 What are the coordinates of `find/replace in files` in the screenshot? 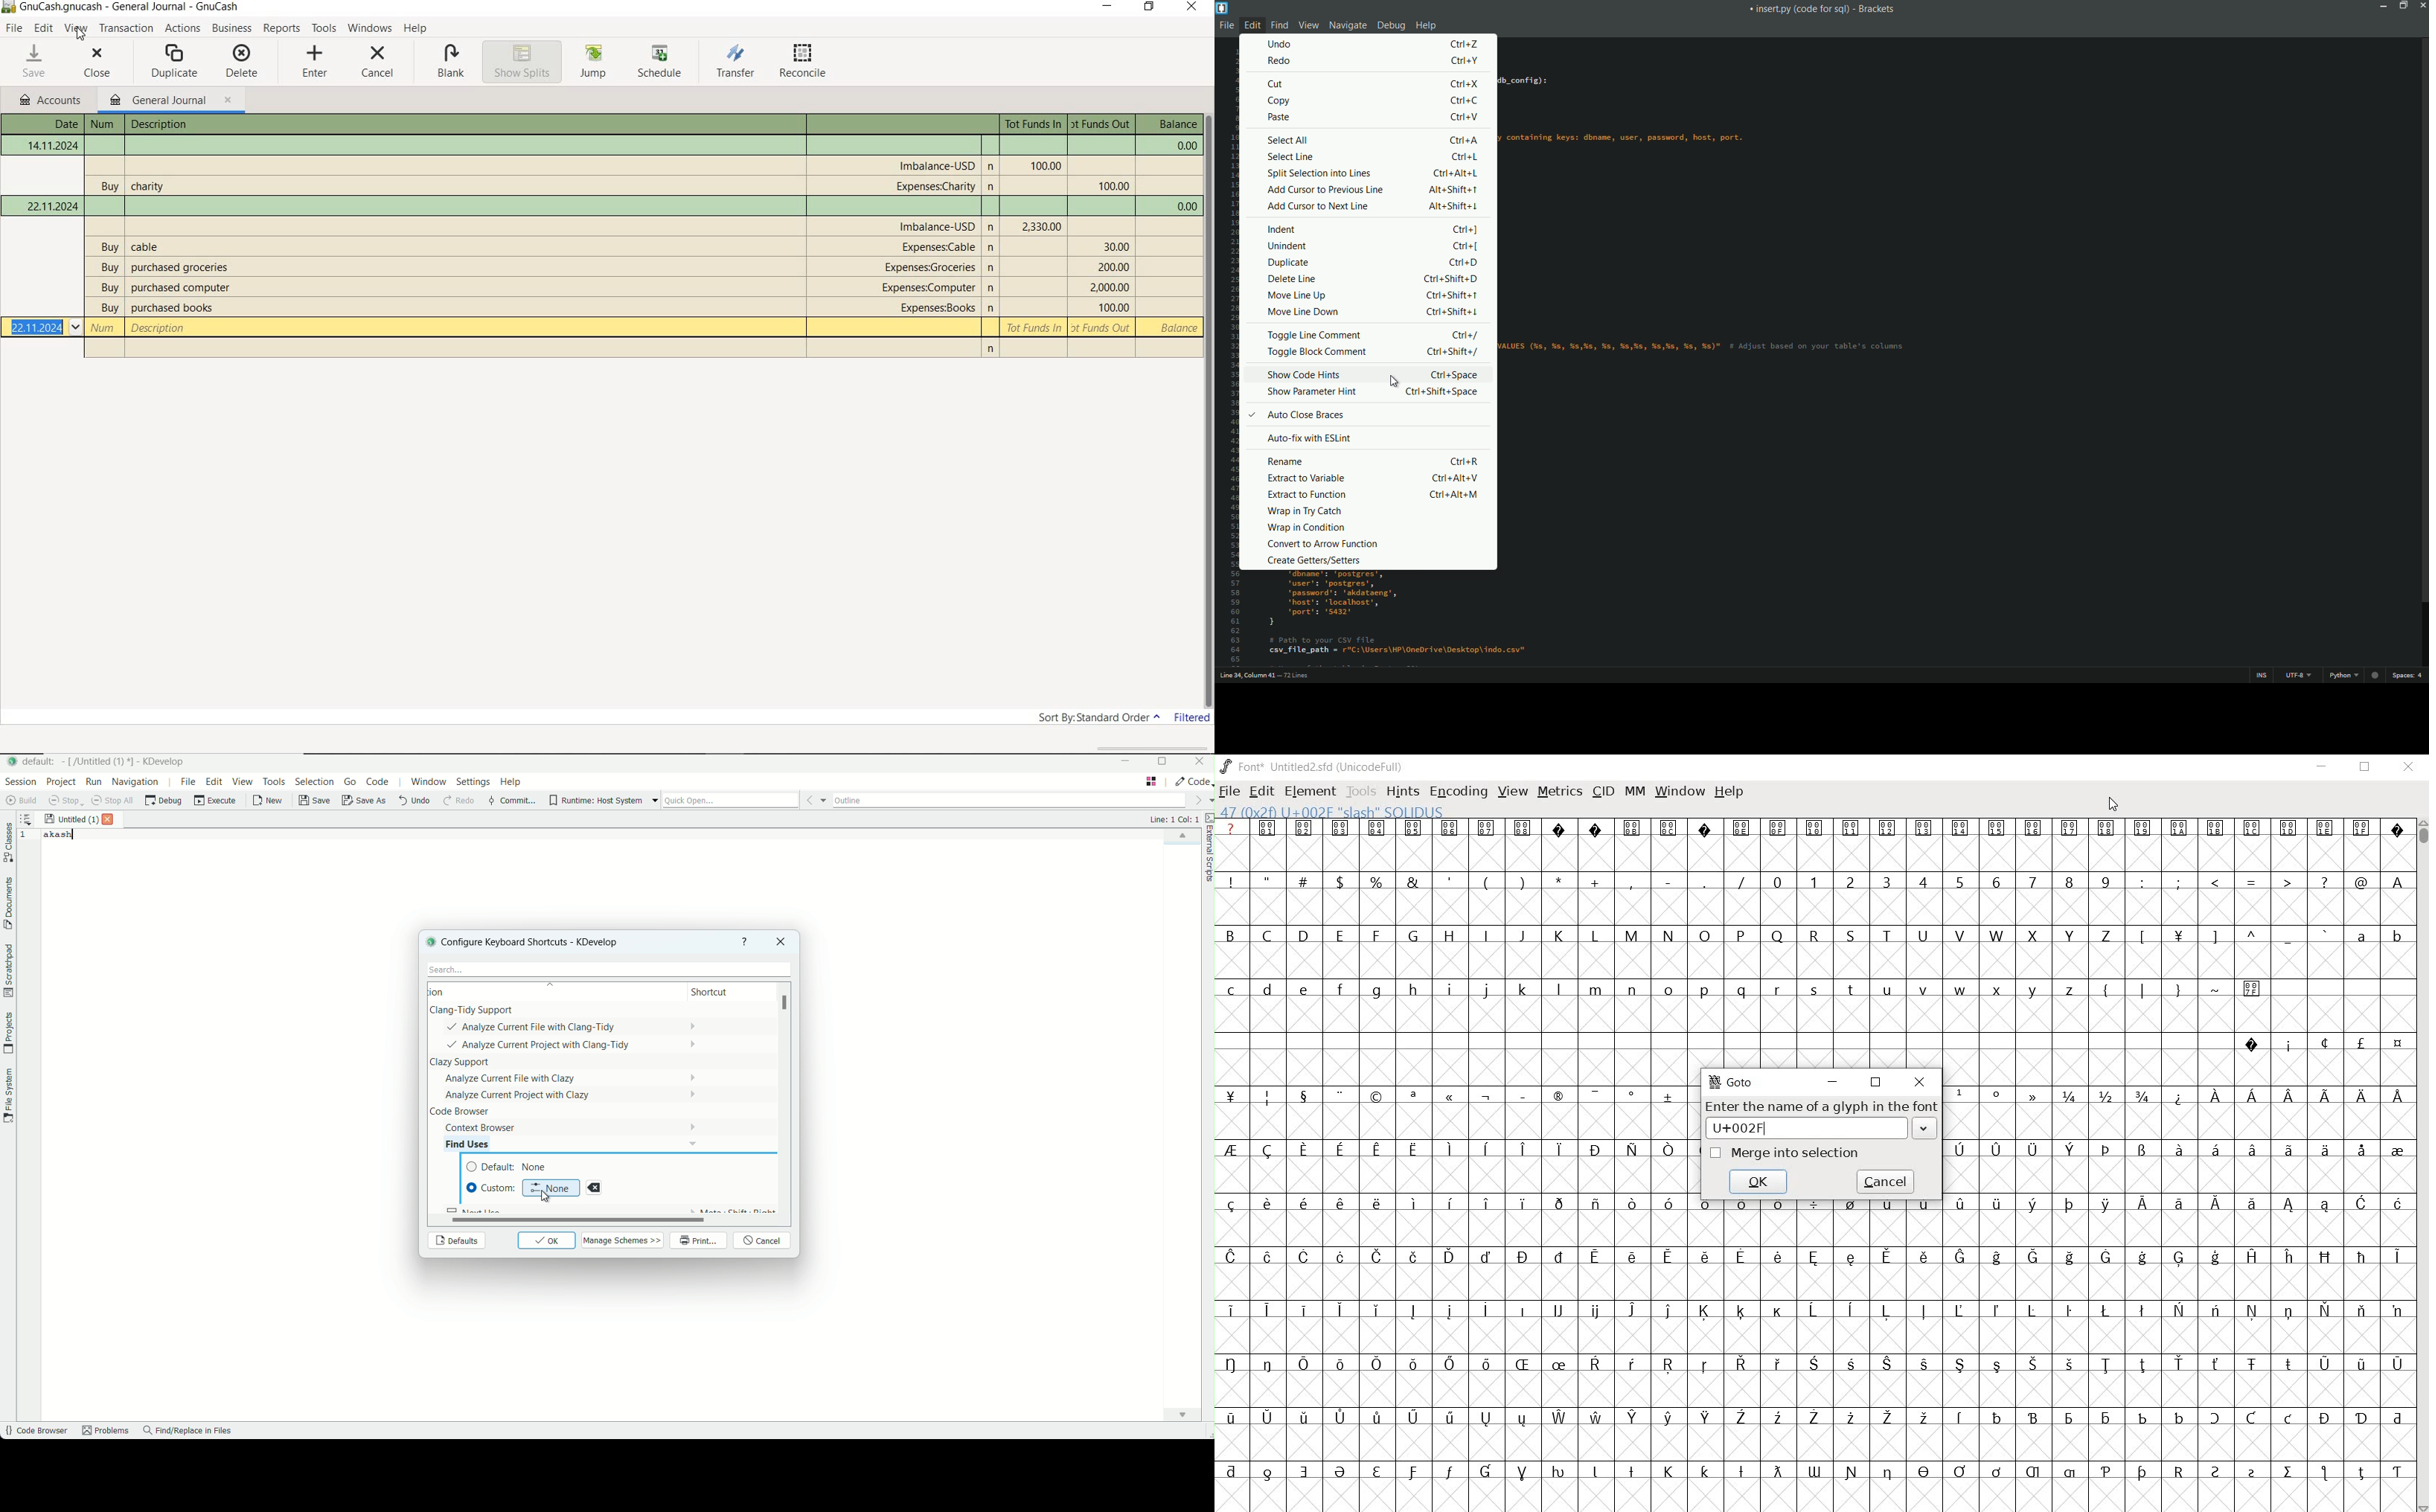 It's located at (188, 1432).